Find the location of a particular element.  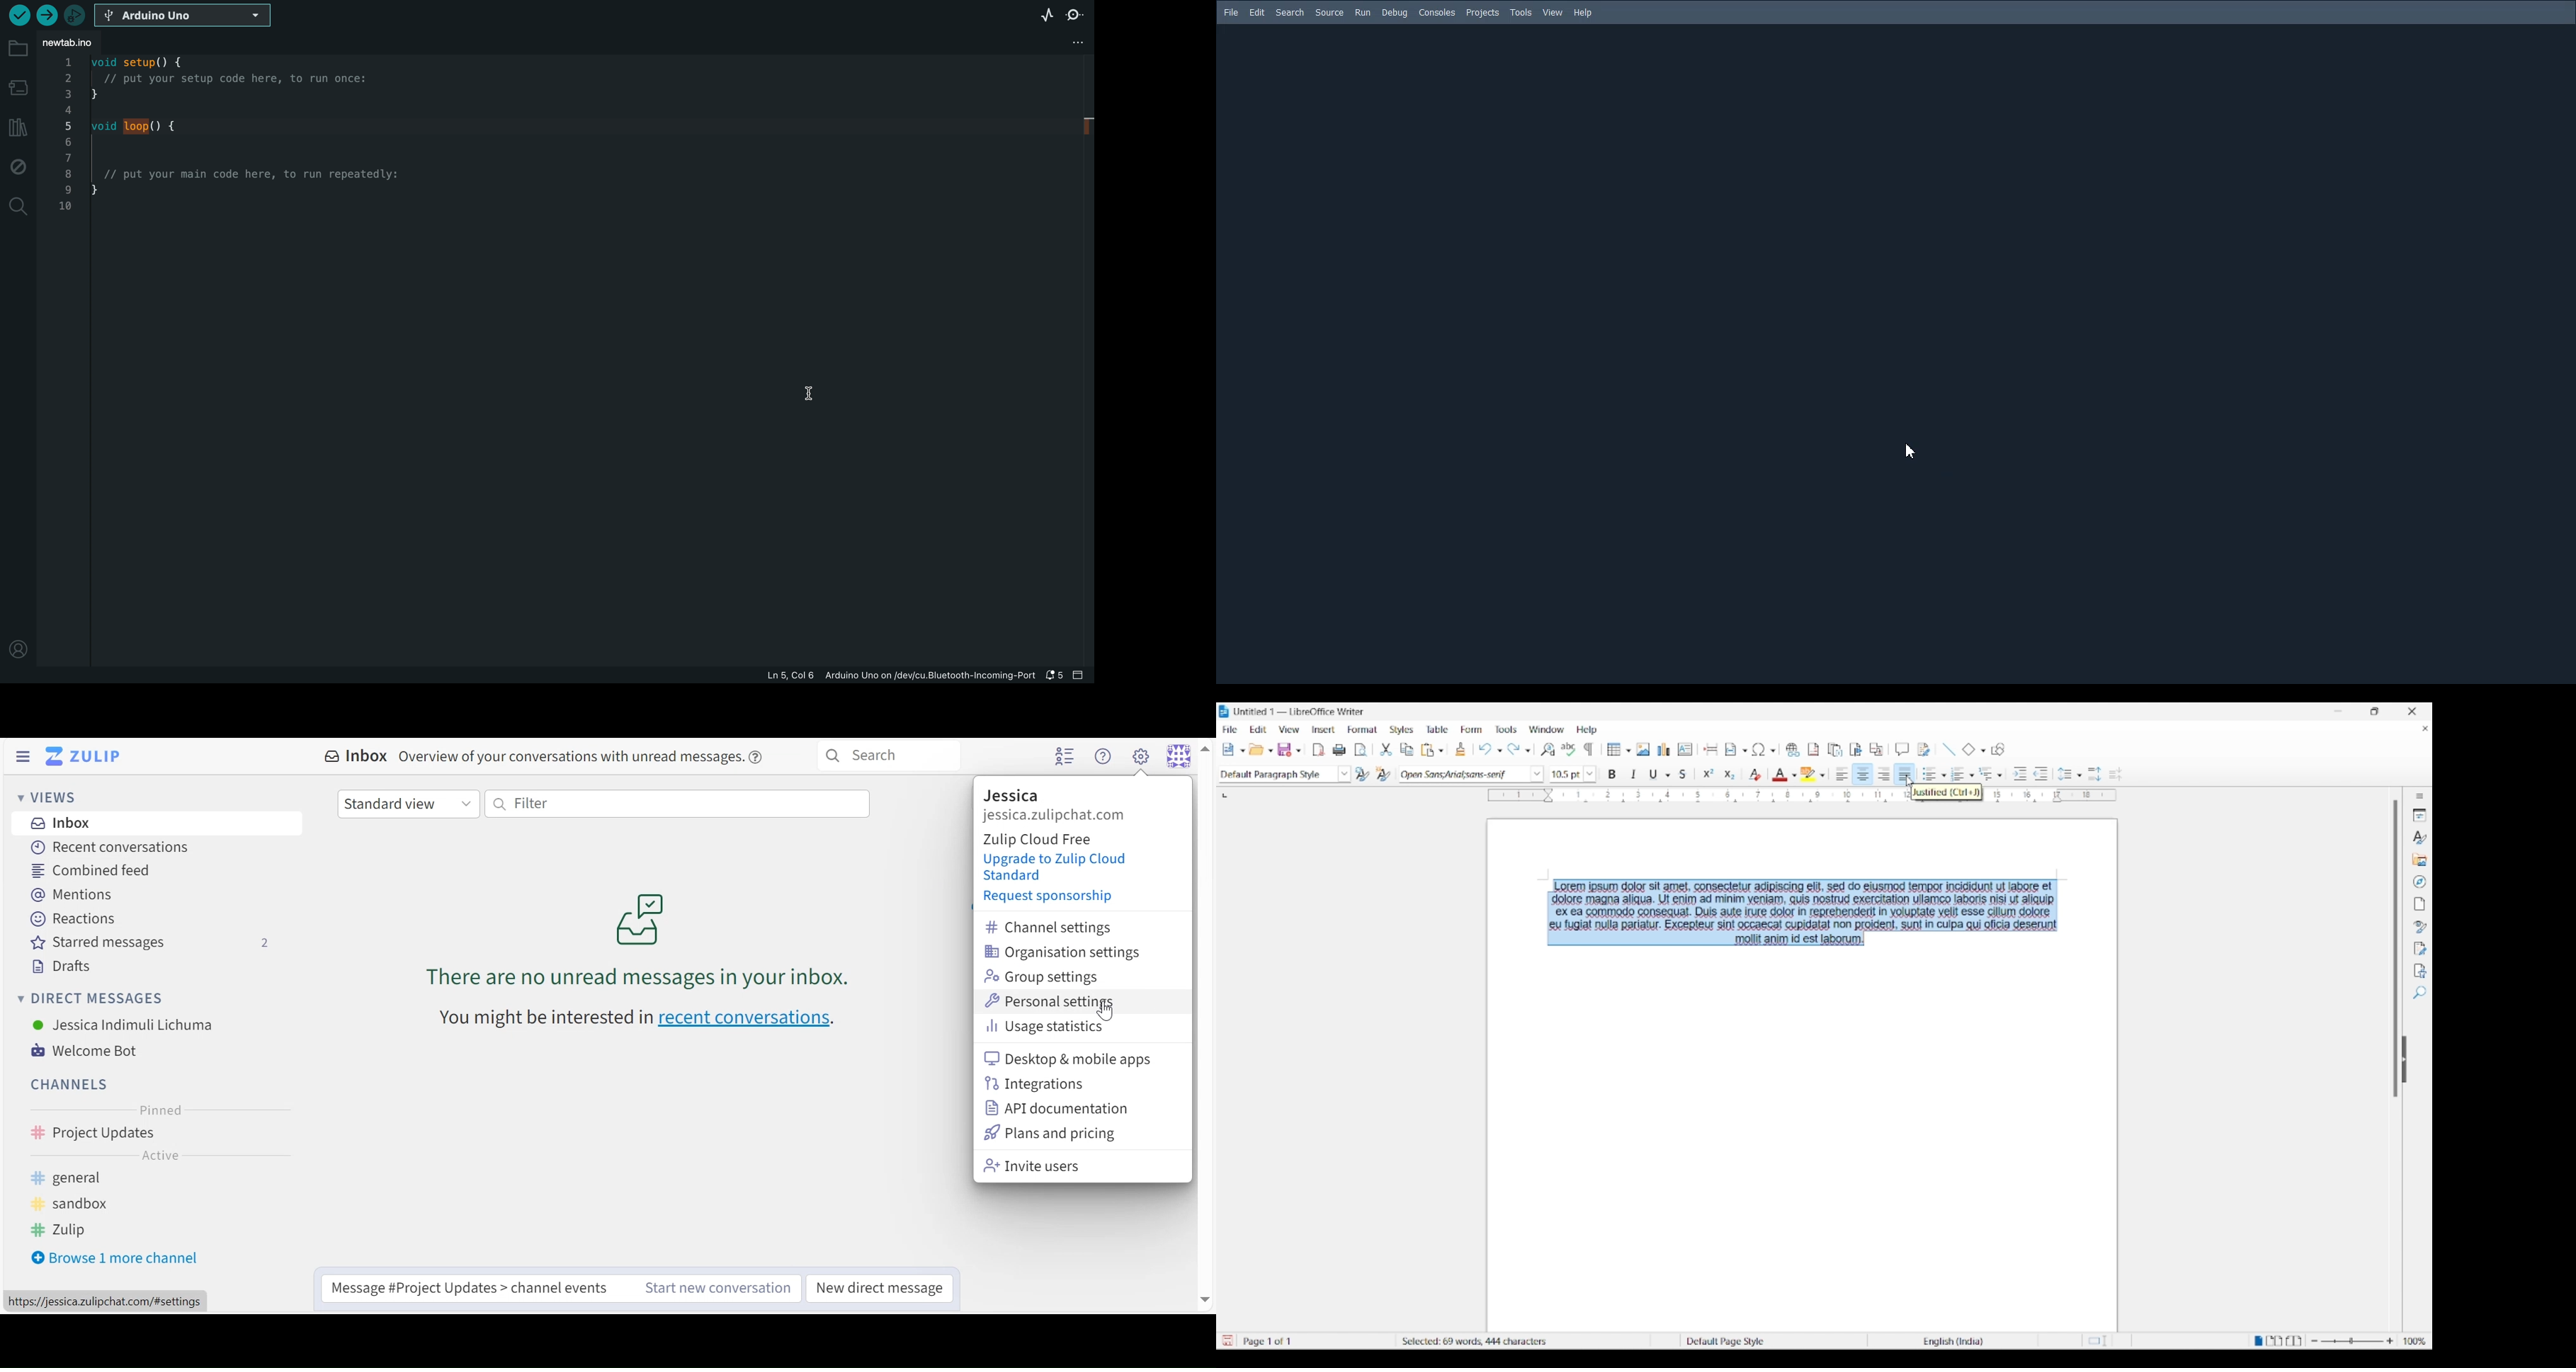

Increase/Decrease font size is located at coordinates (1589, 775).